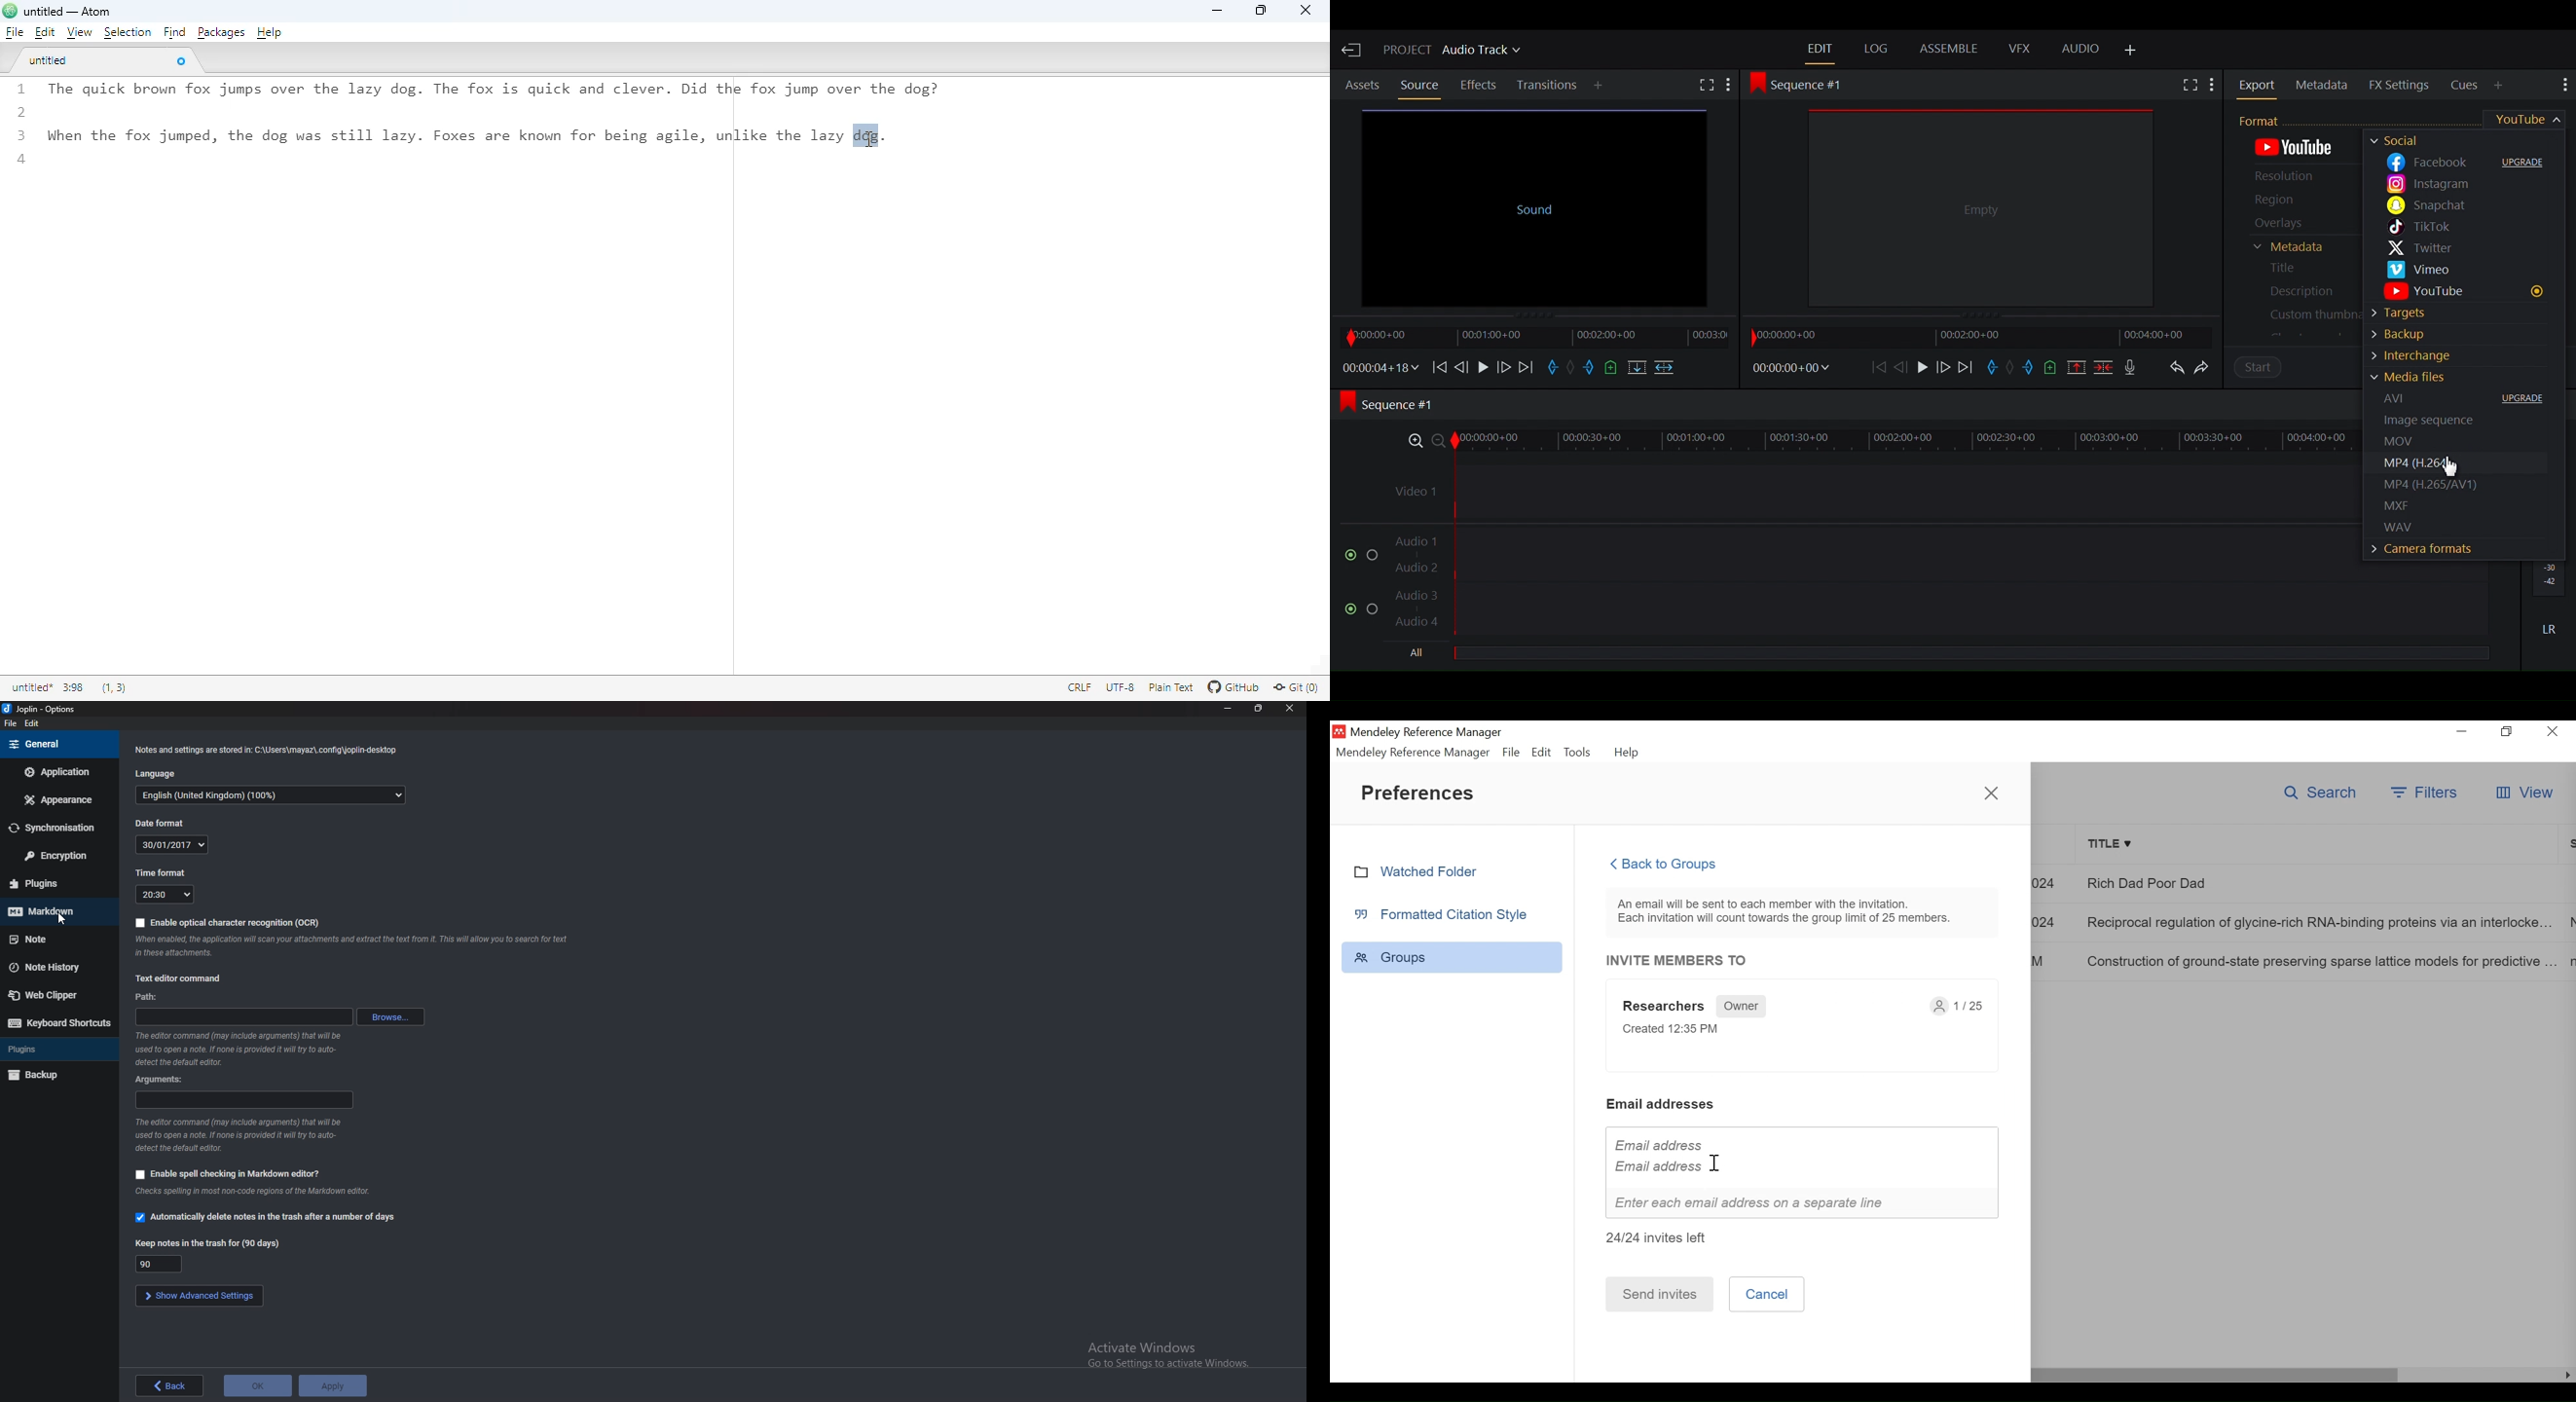  I want to click on Keep notes in the trash for, so click(209, 1244).